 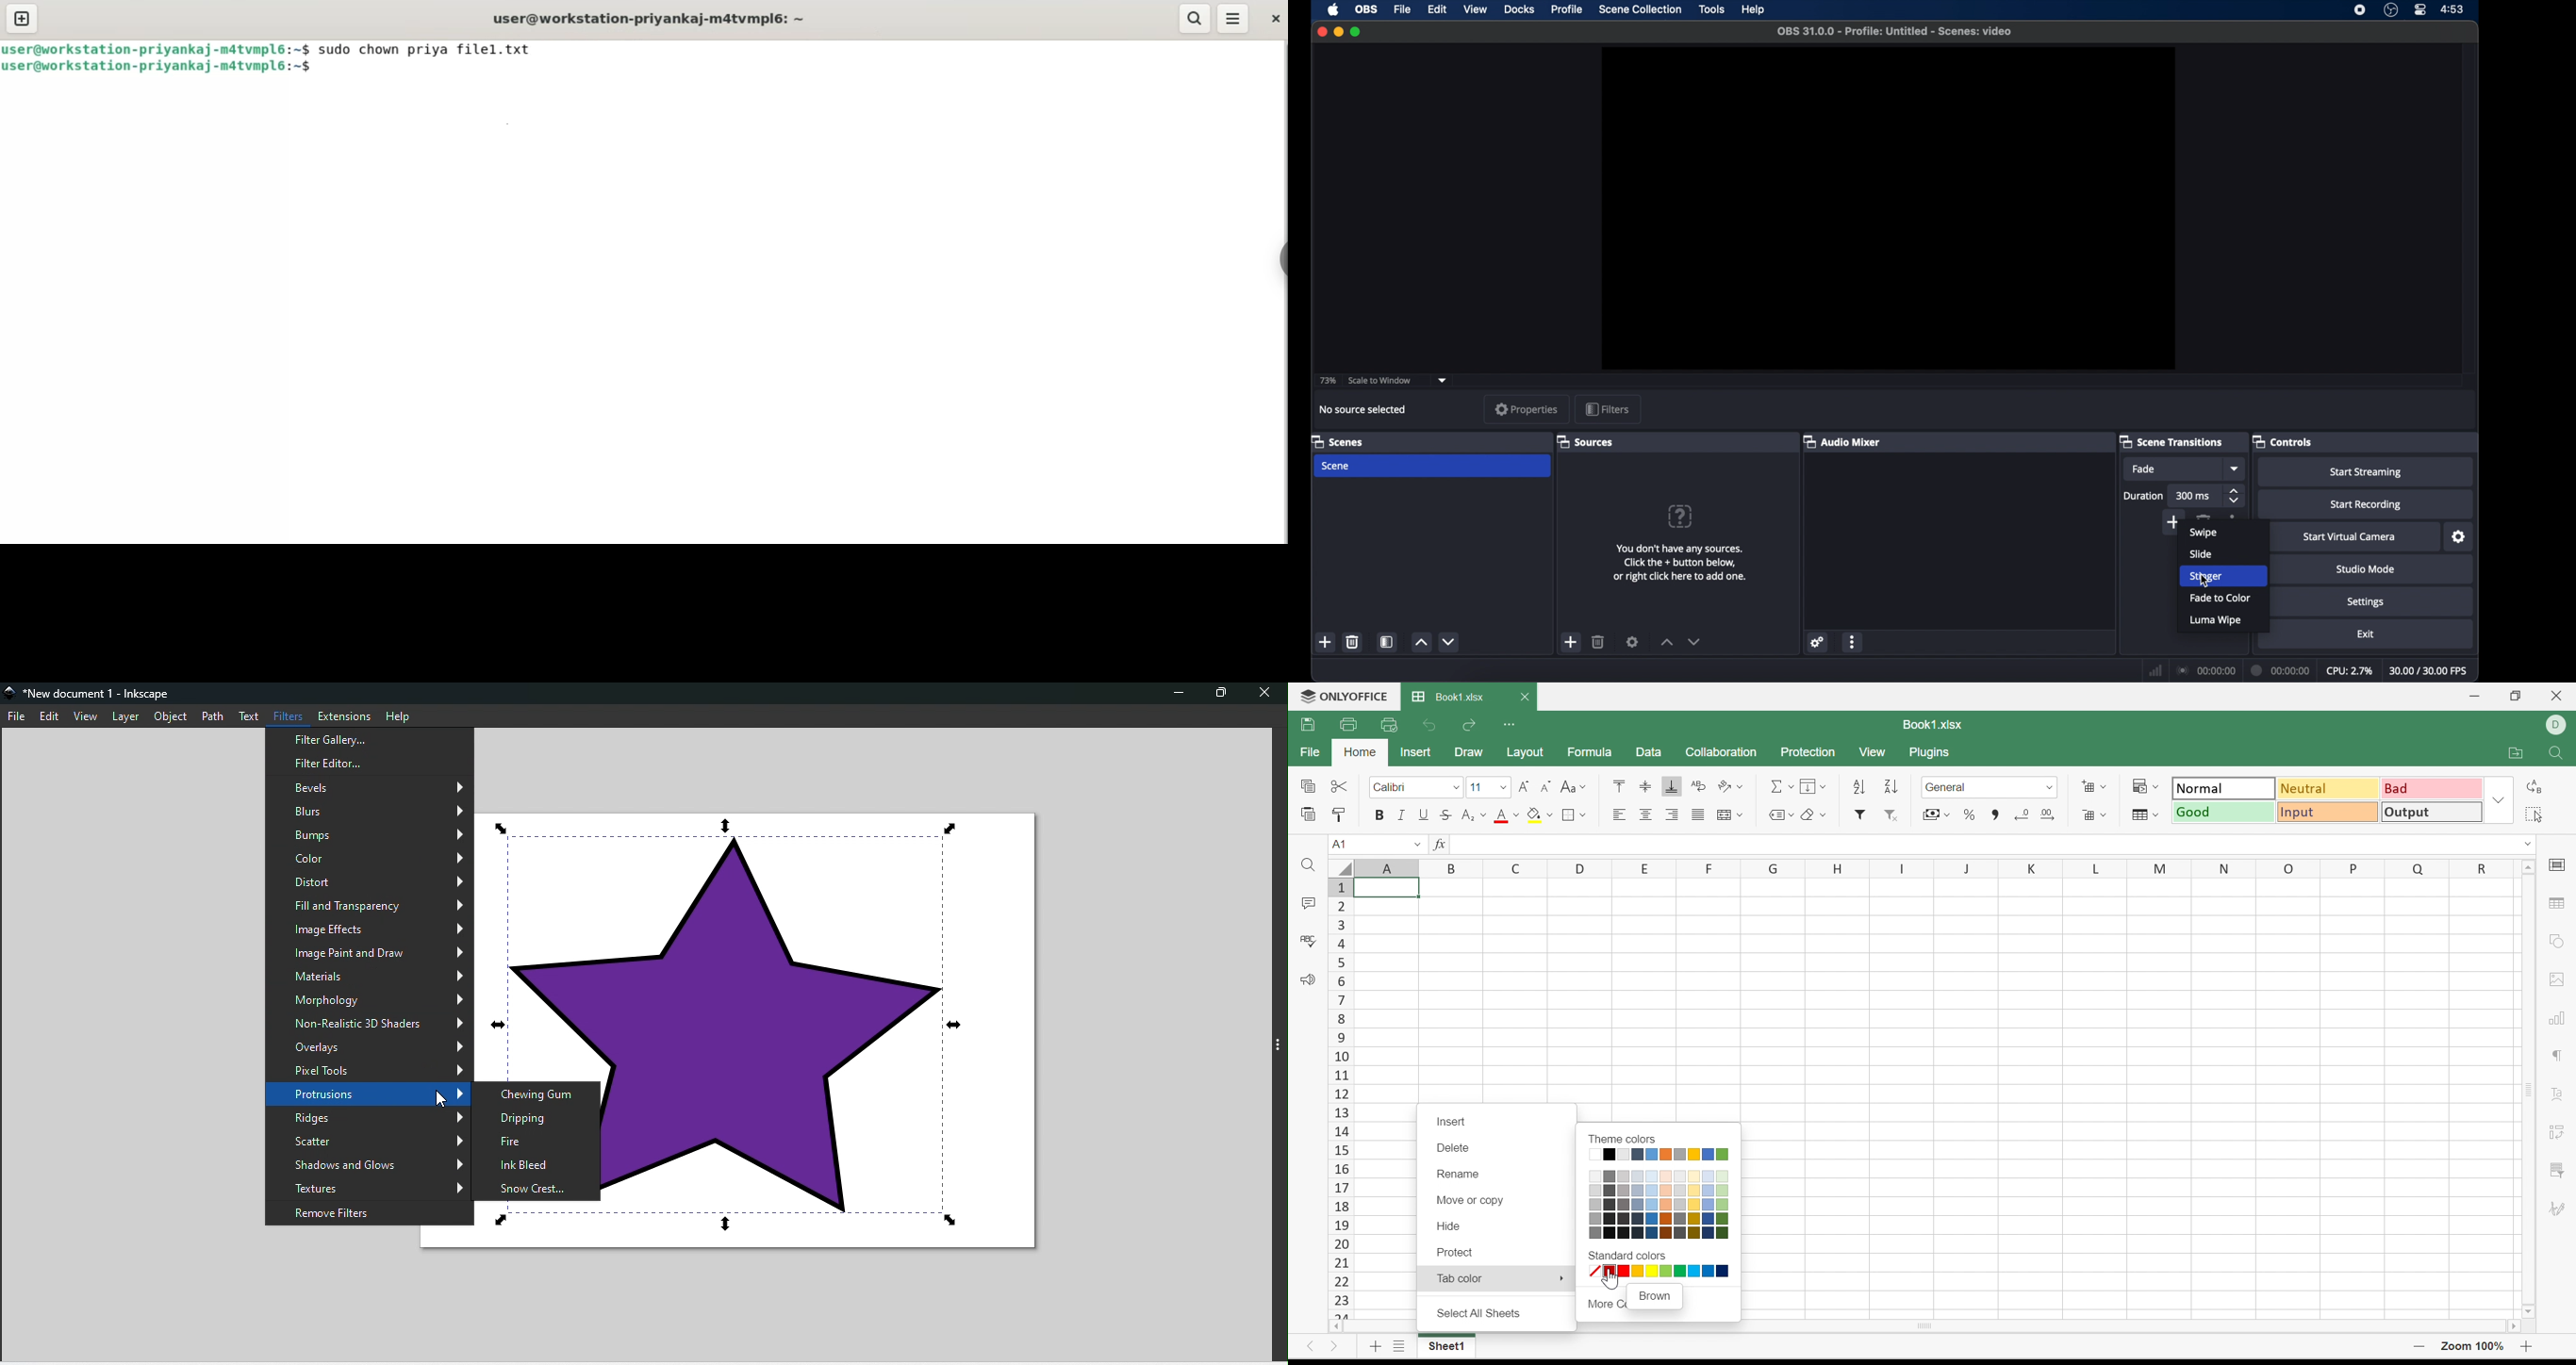 I want to click on Copy style, so click(x=1340, y=814).